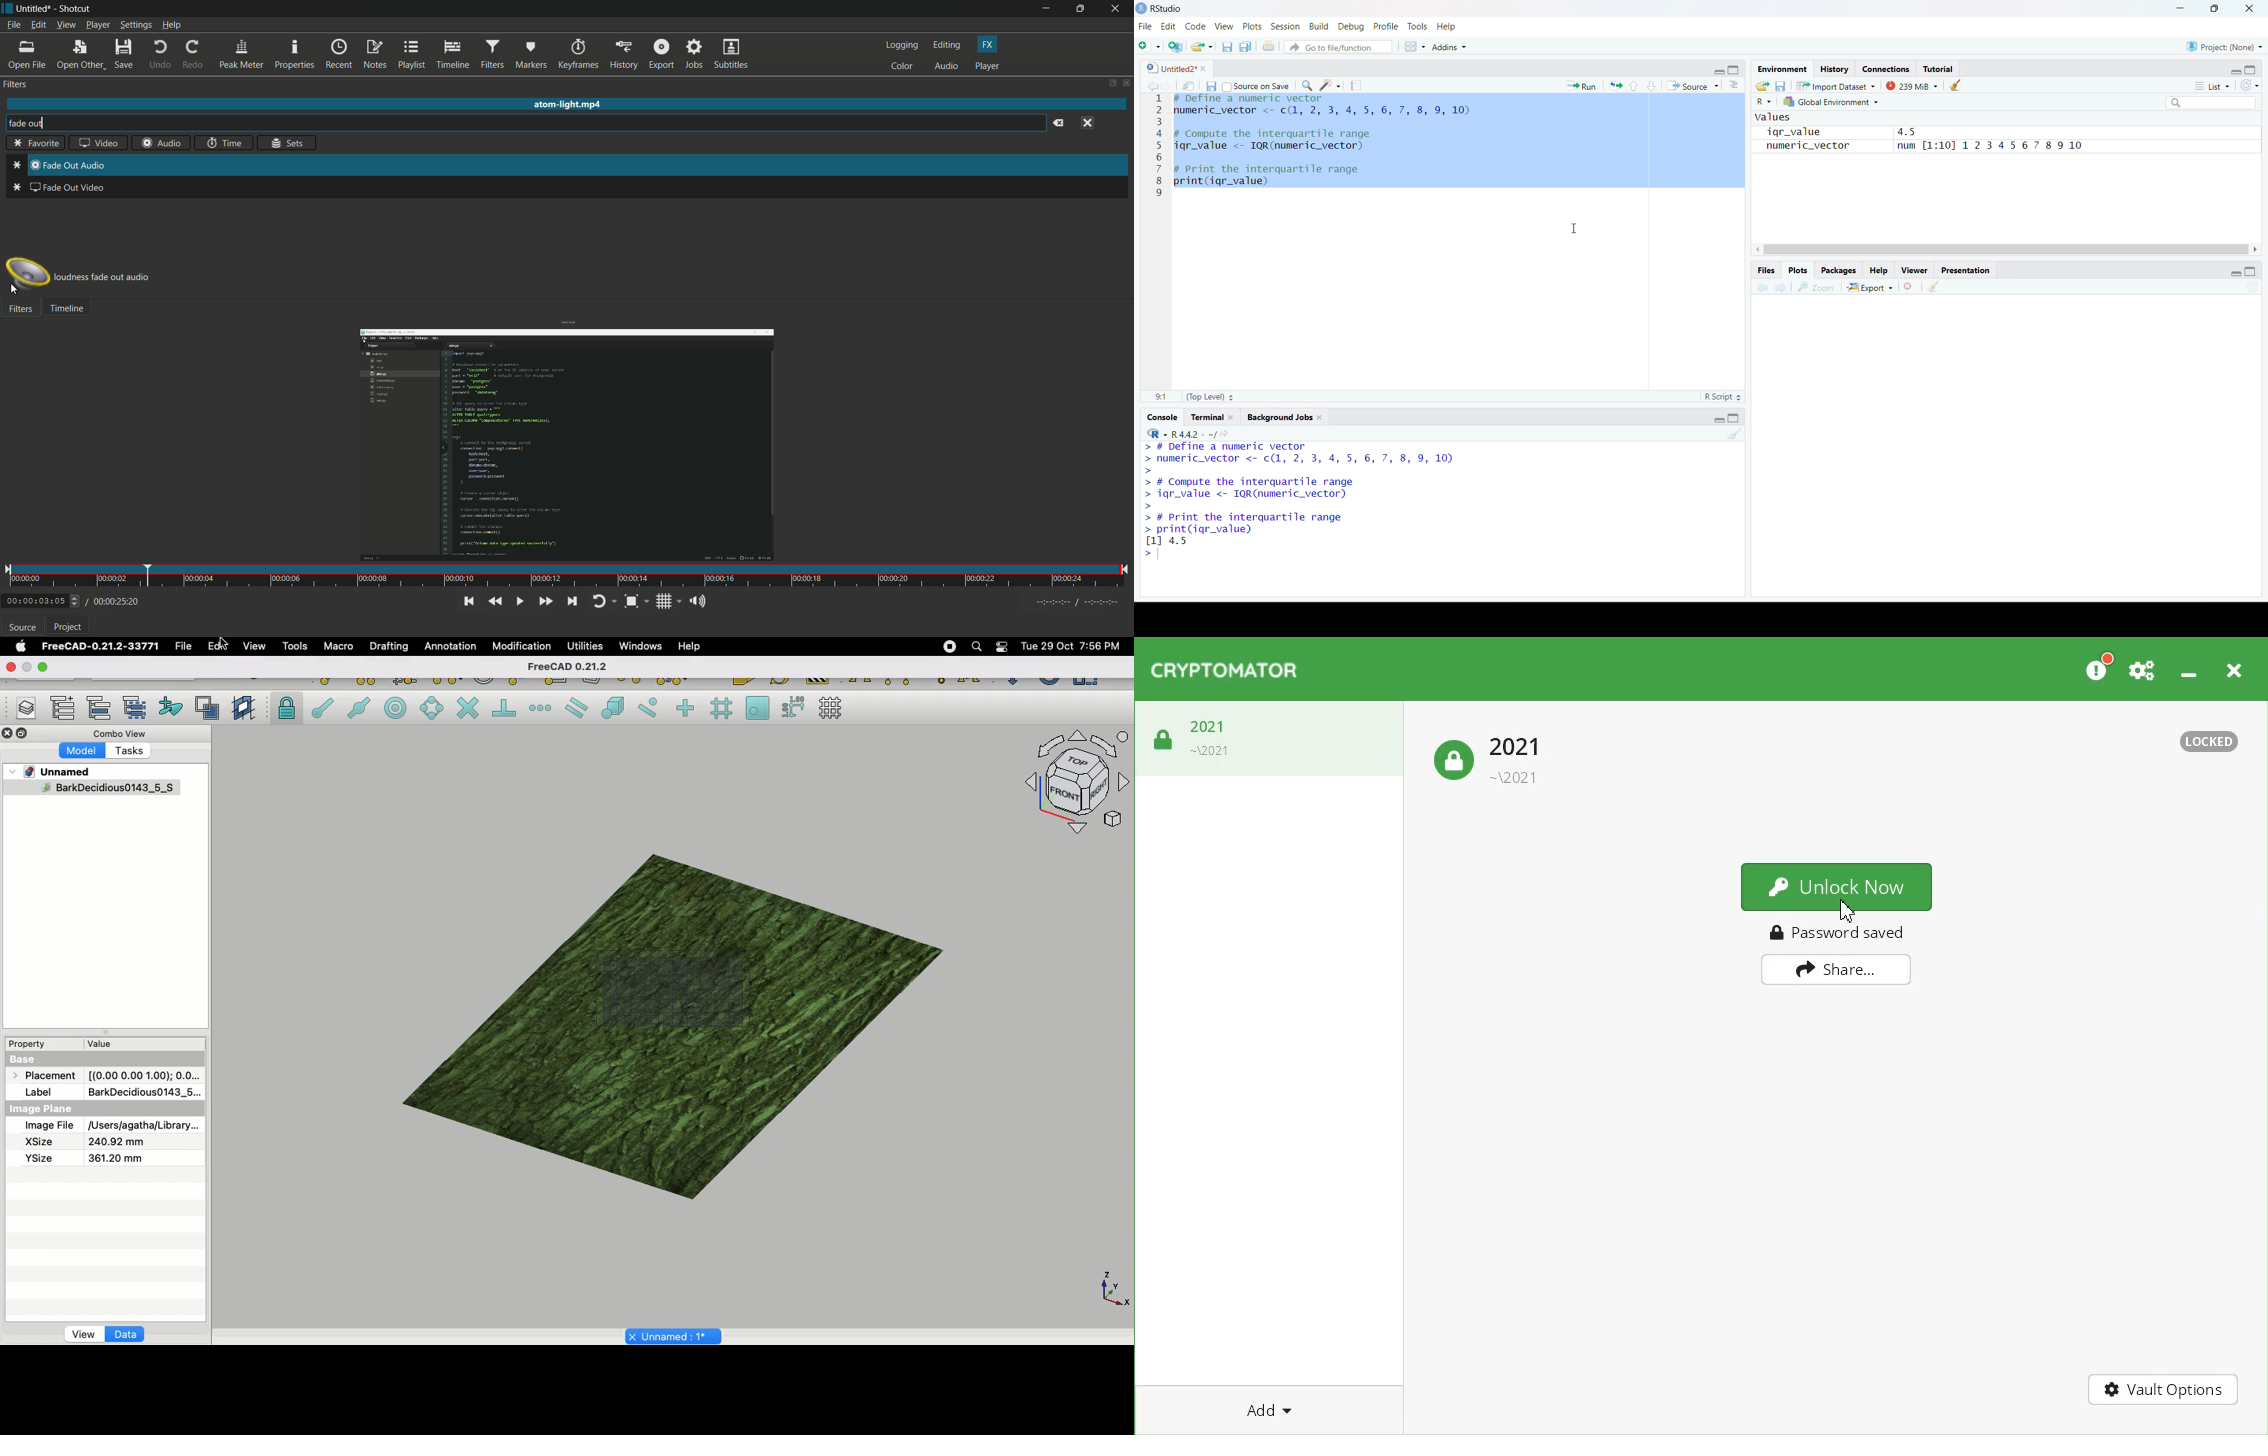  I want to click on Go forward to the next source location (Ctrl + F10), so click(1780, 288).